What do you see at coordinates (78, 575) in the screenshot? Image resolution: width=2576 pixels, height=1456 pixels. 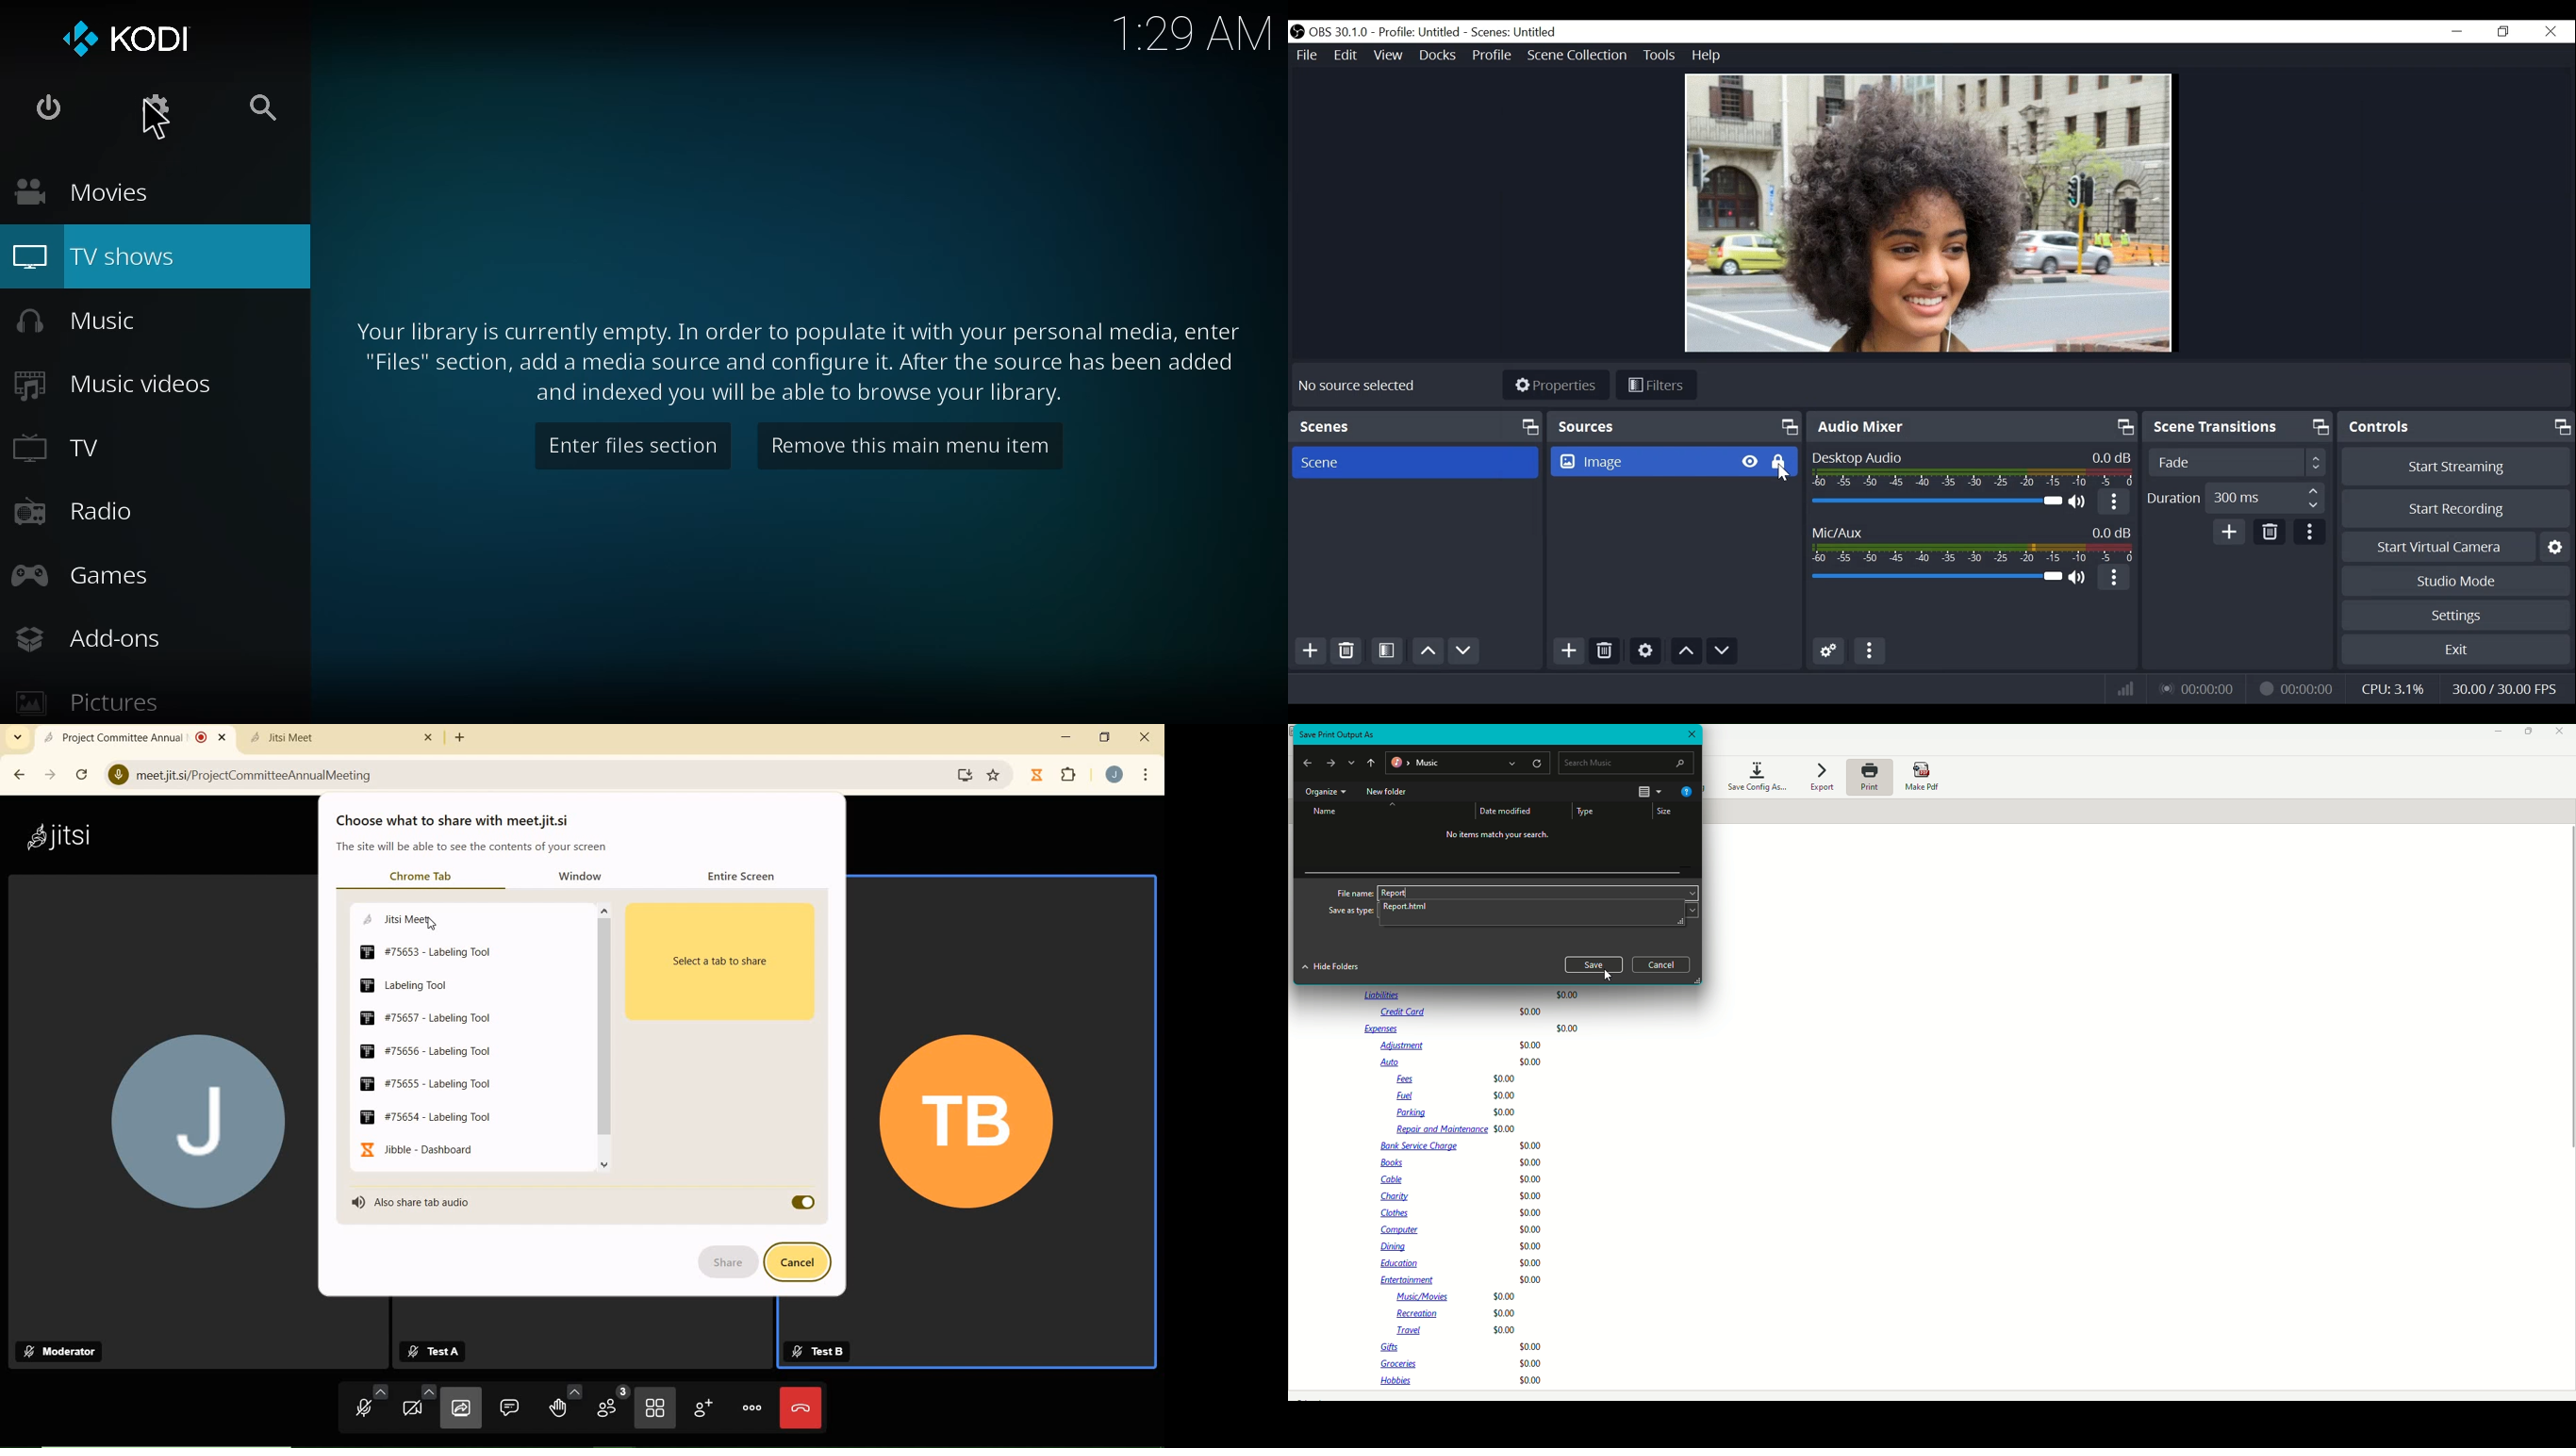 I see `games` at bounding box center [78, 575].